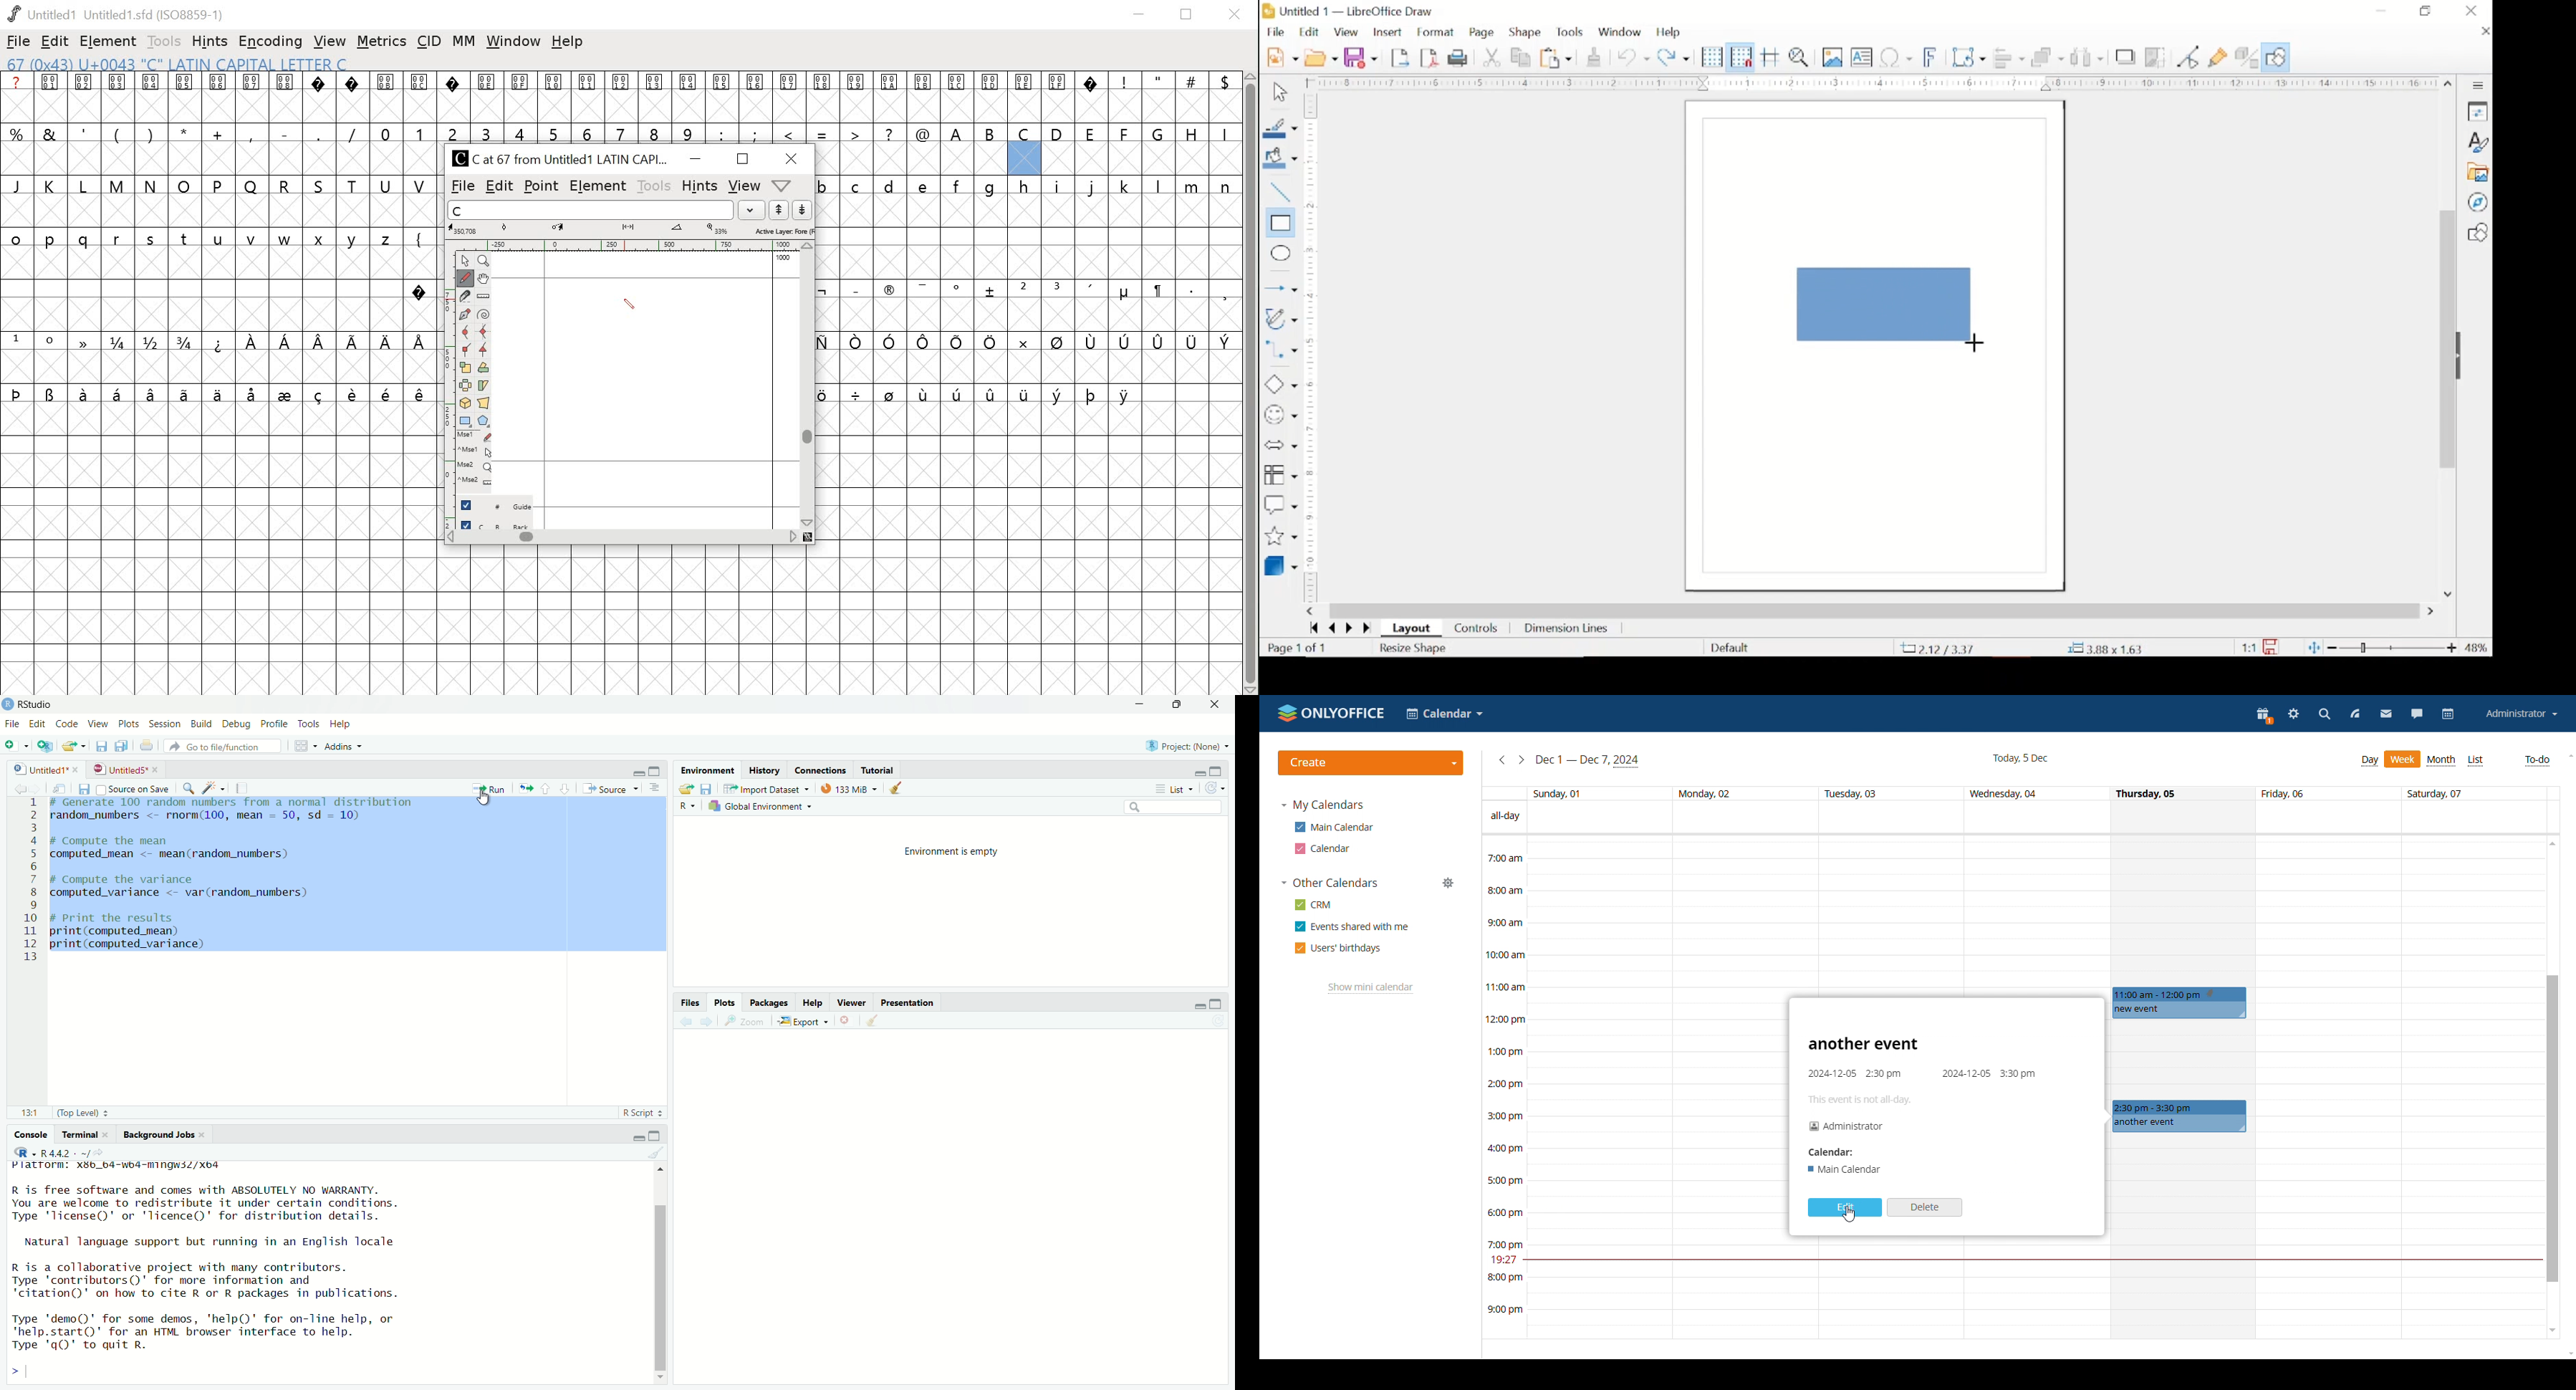  Describe the element at coordinates (685, 1022) in the screenshot. I see `previous plot` at that location.